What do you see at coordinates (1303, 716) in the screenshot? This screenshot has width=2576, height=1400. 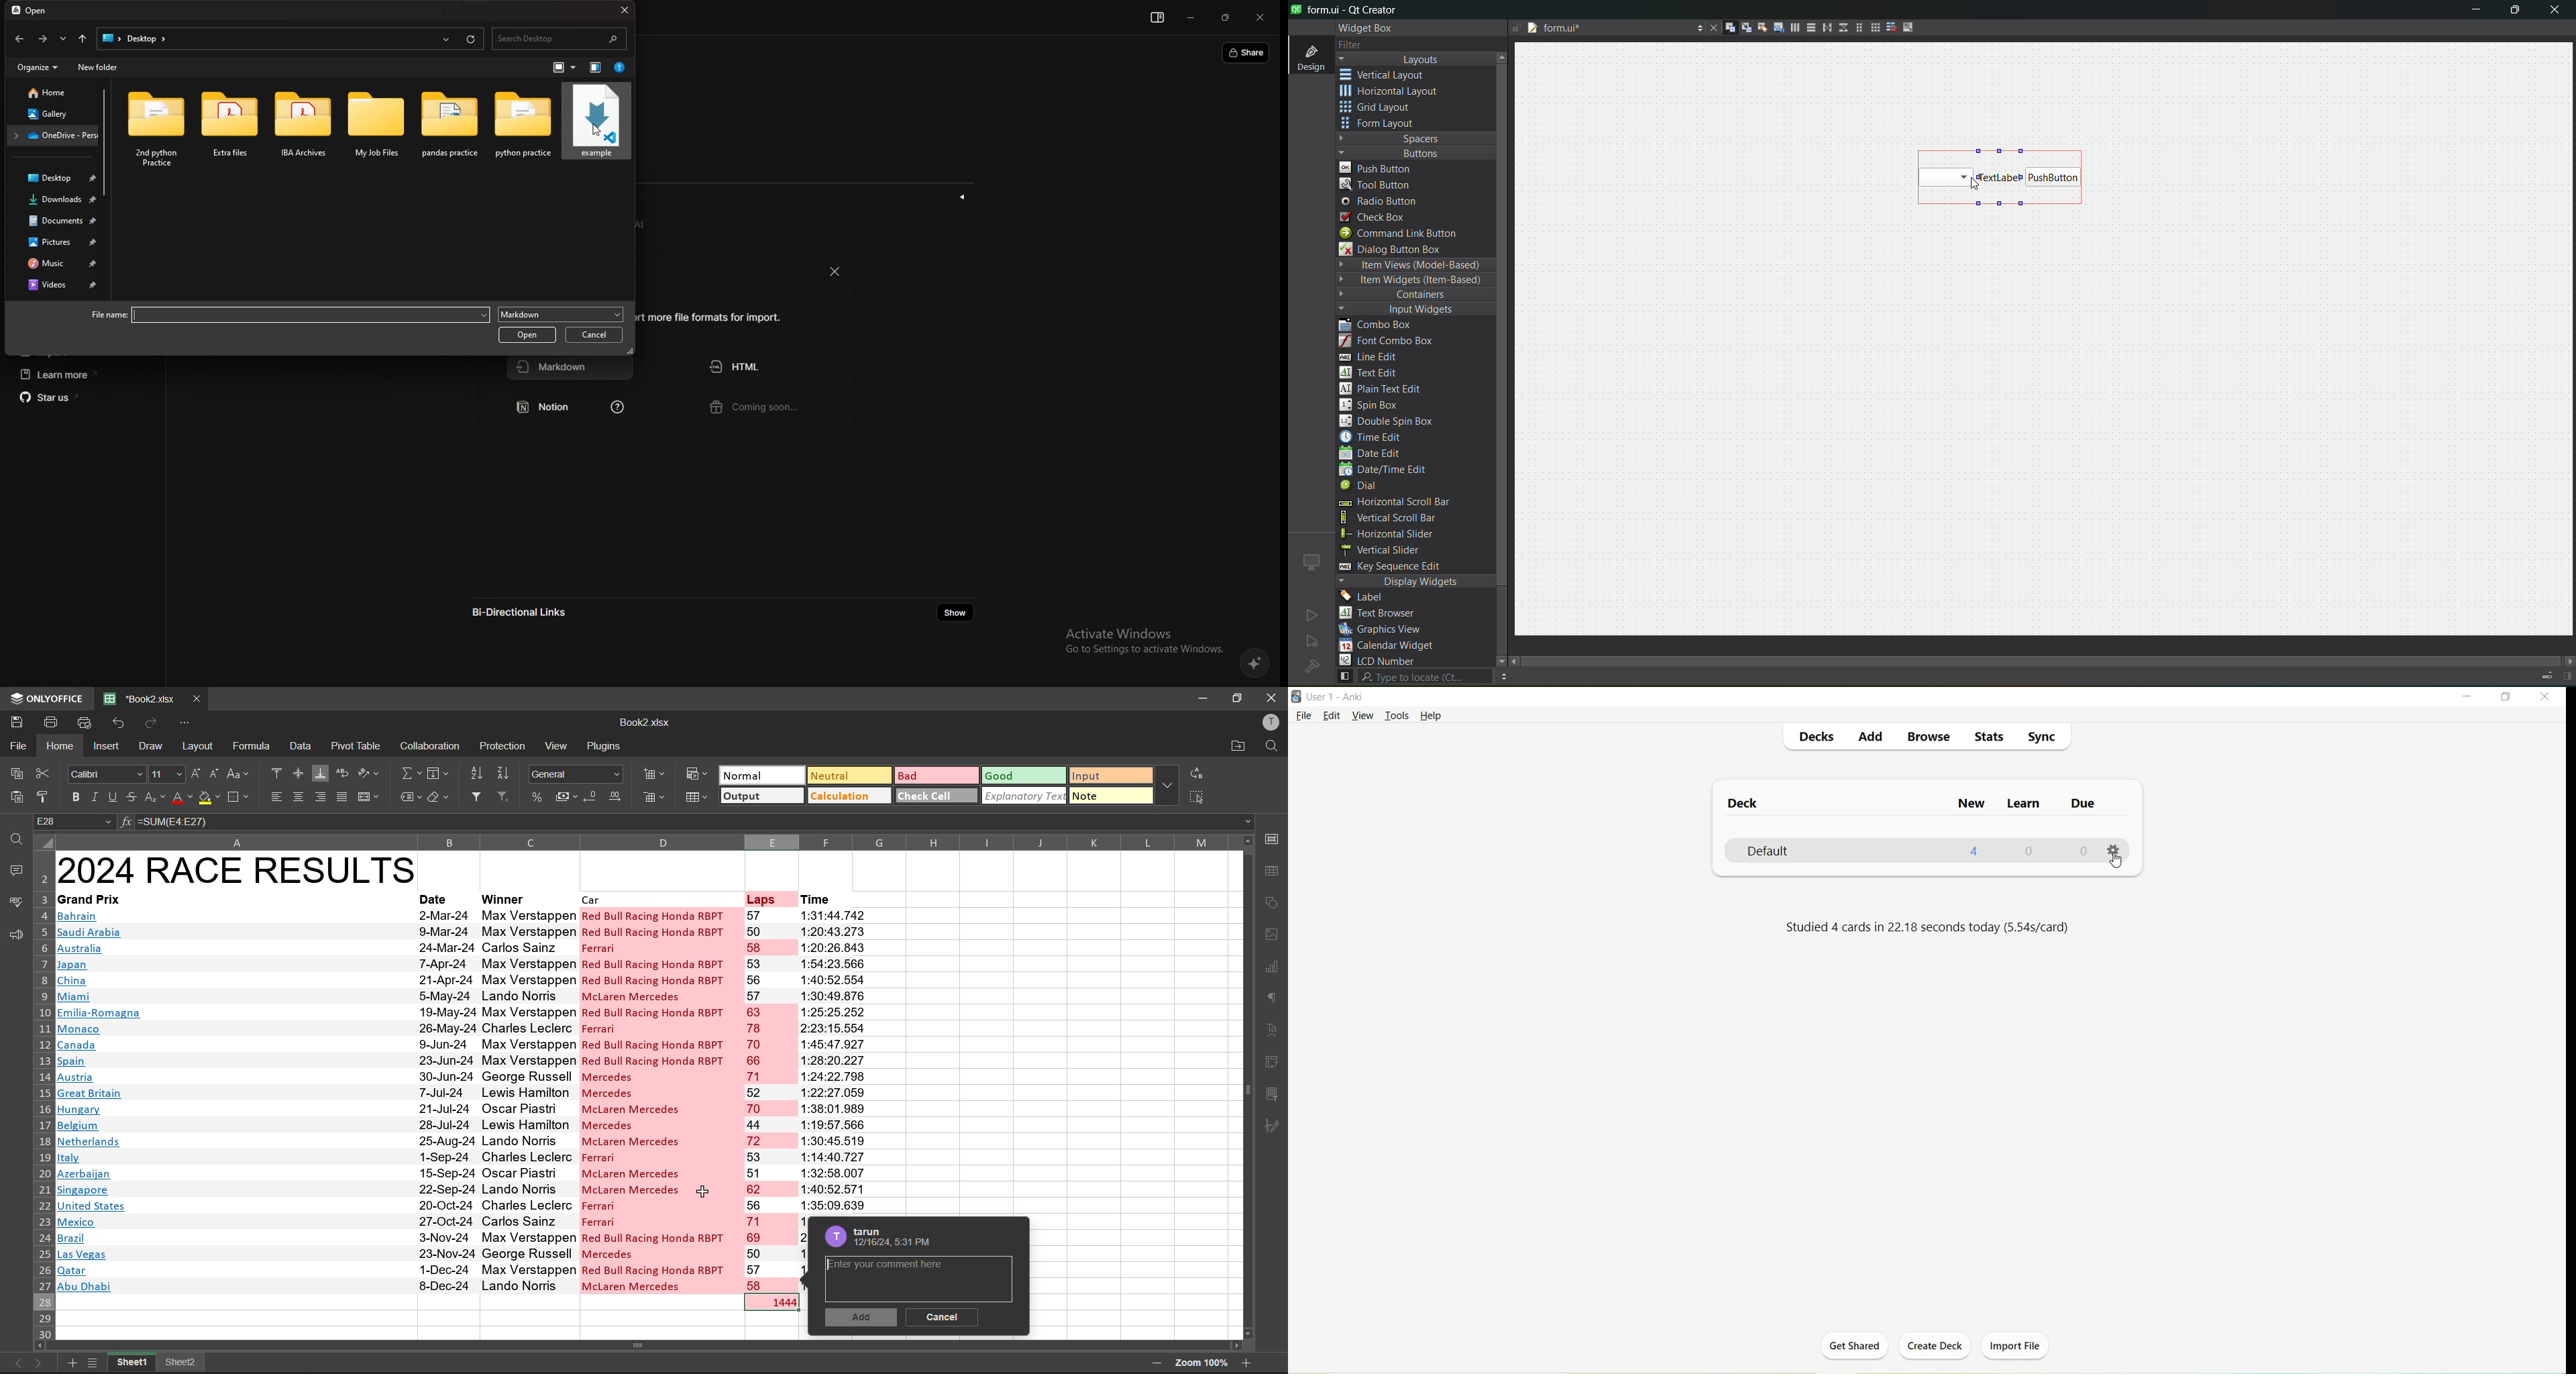 I see `File` at bounding box center [1303, 716].